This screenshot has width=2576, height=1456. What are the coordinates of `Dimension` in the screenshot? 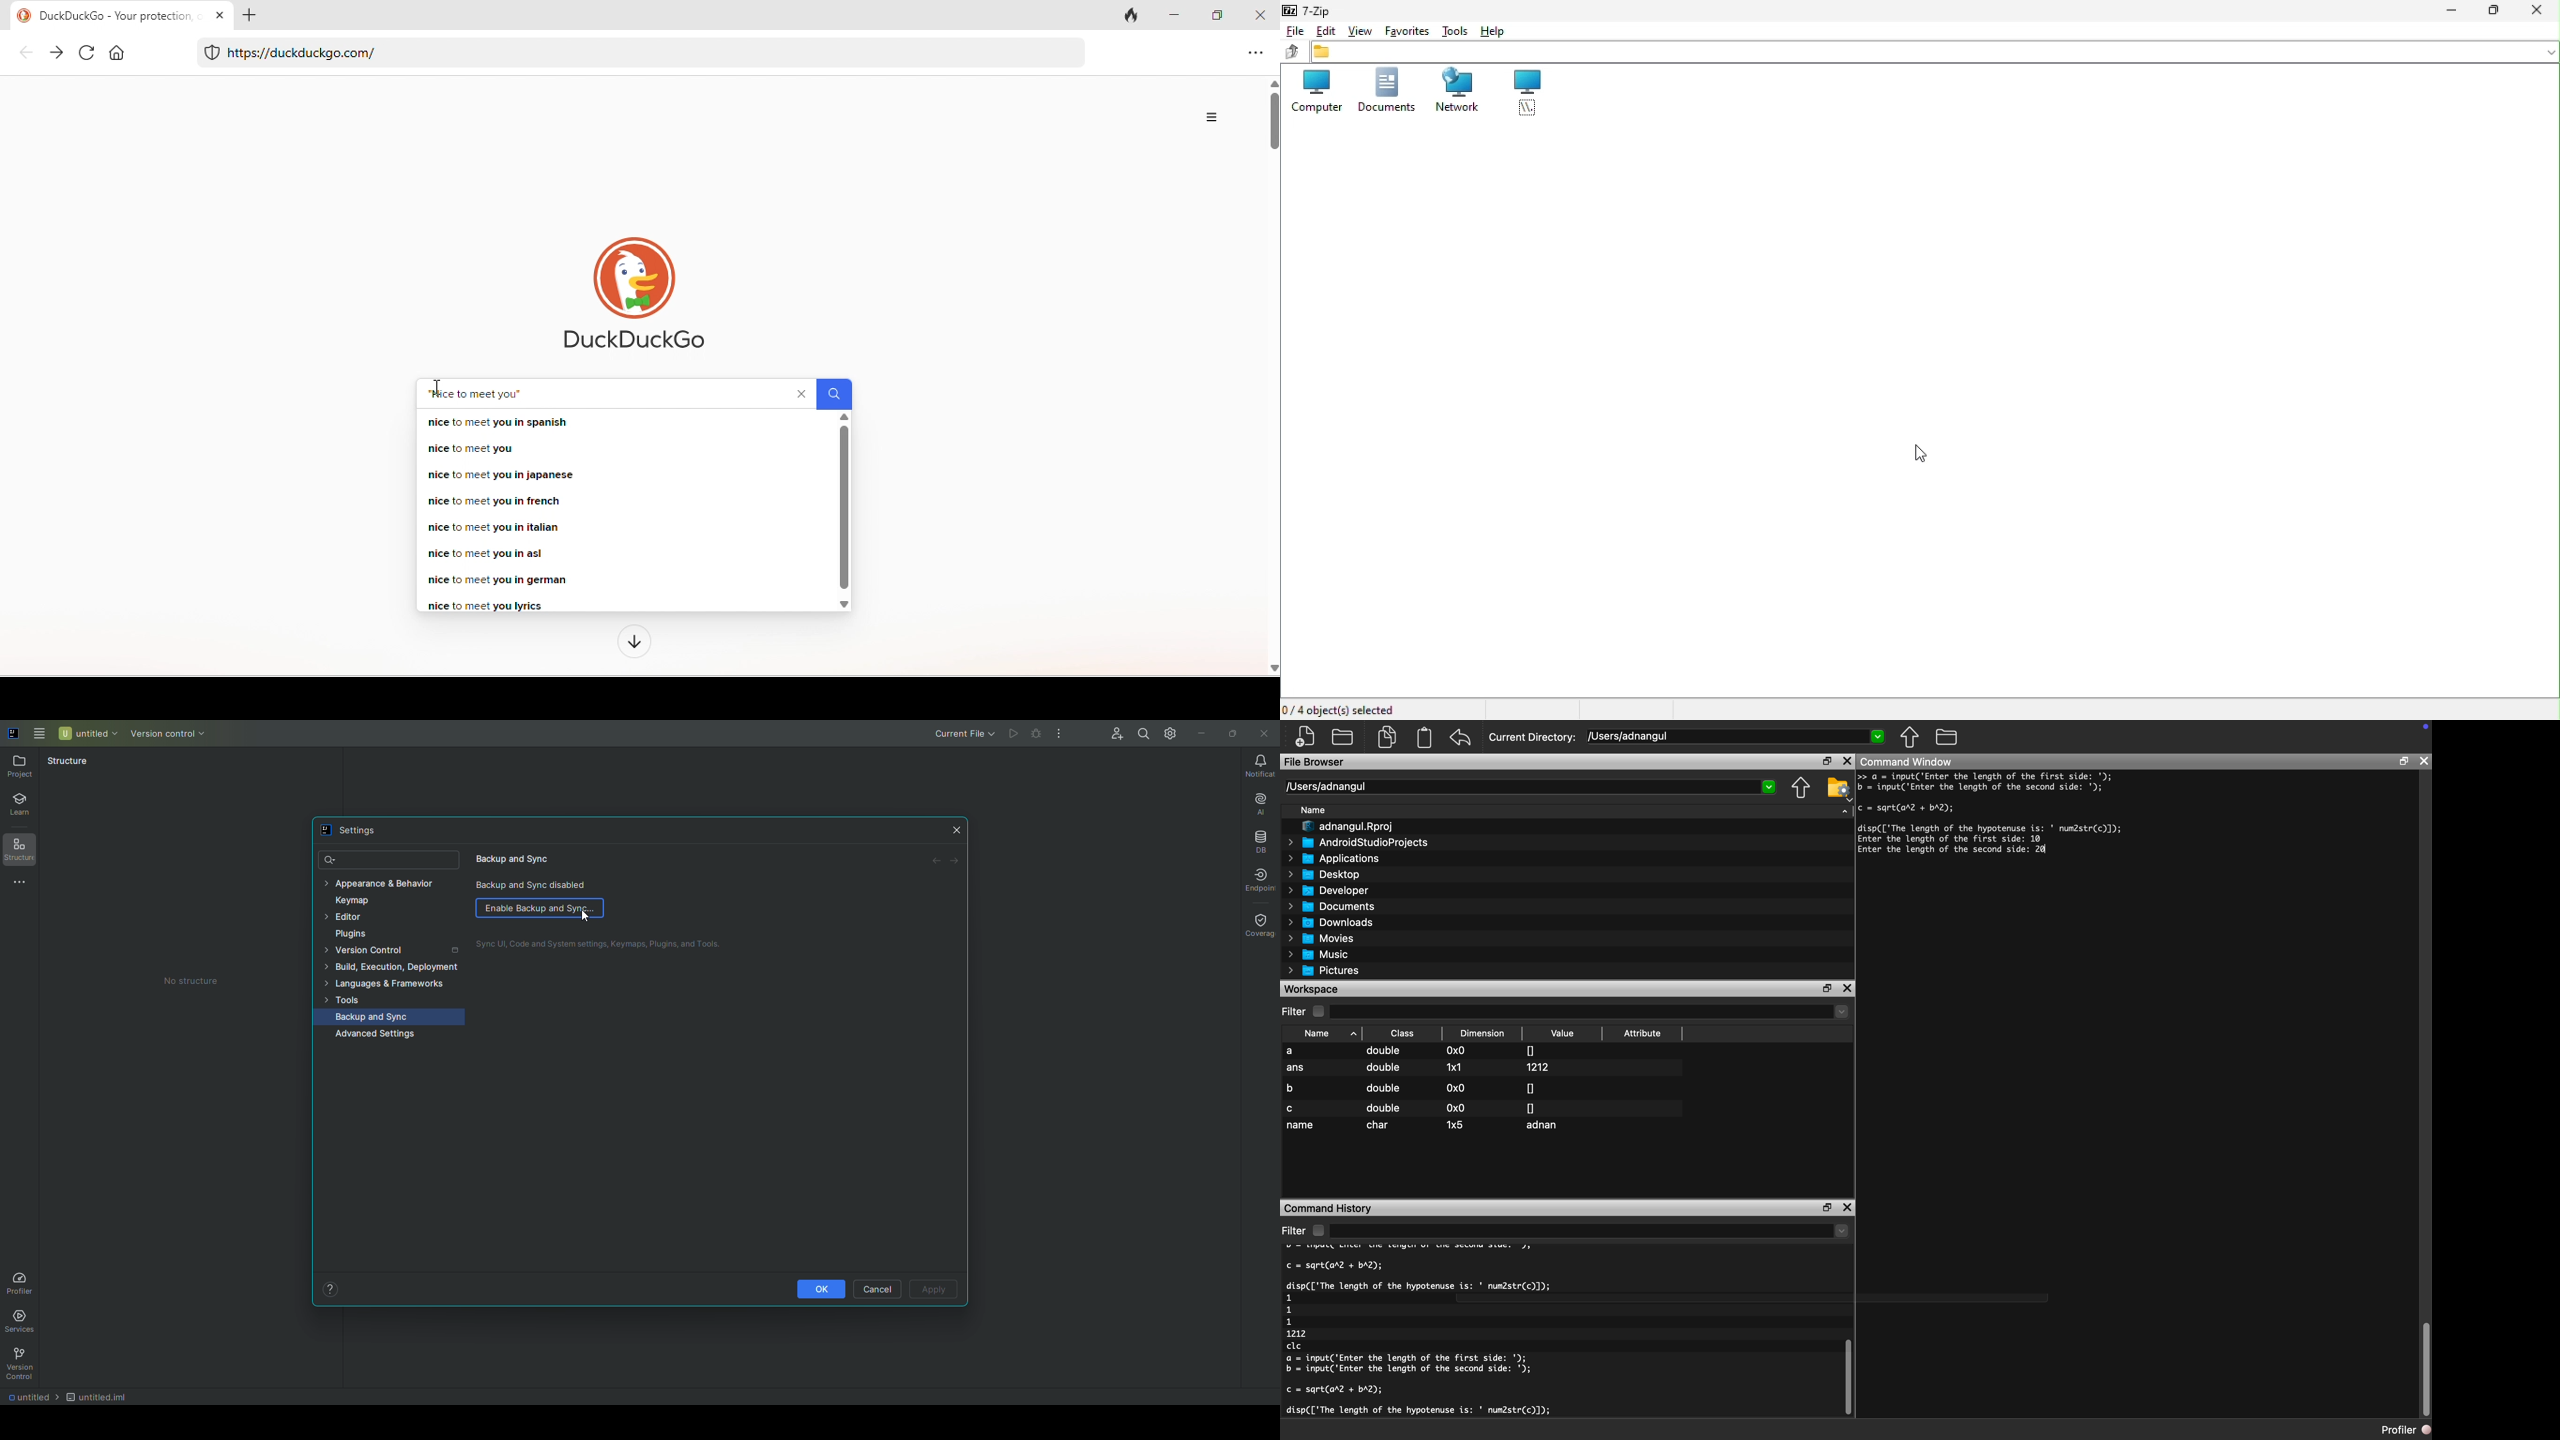 It's located at (1485, 1034).